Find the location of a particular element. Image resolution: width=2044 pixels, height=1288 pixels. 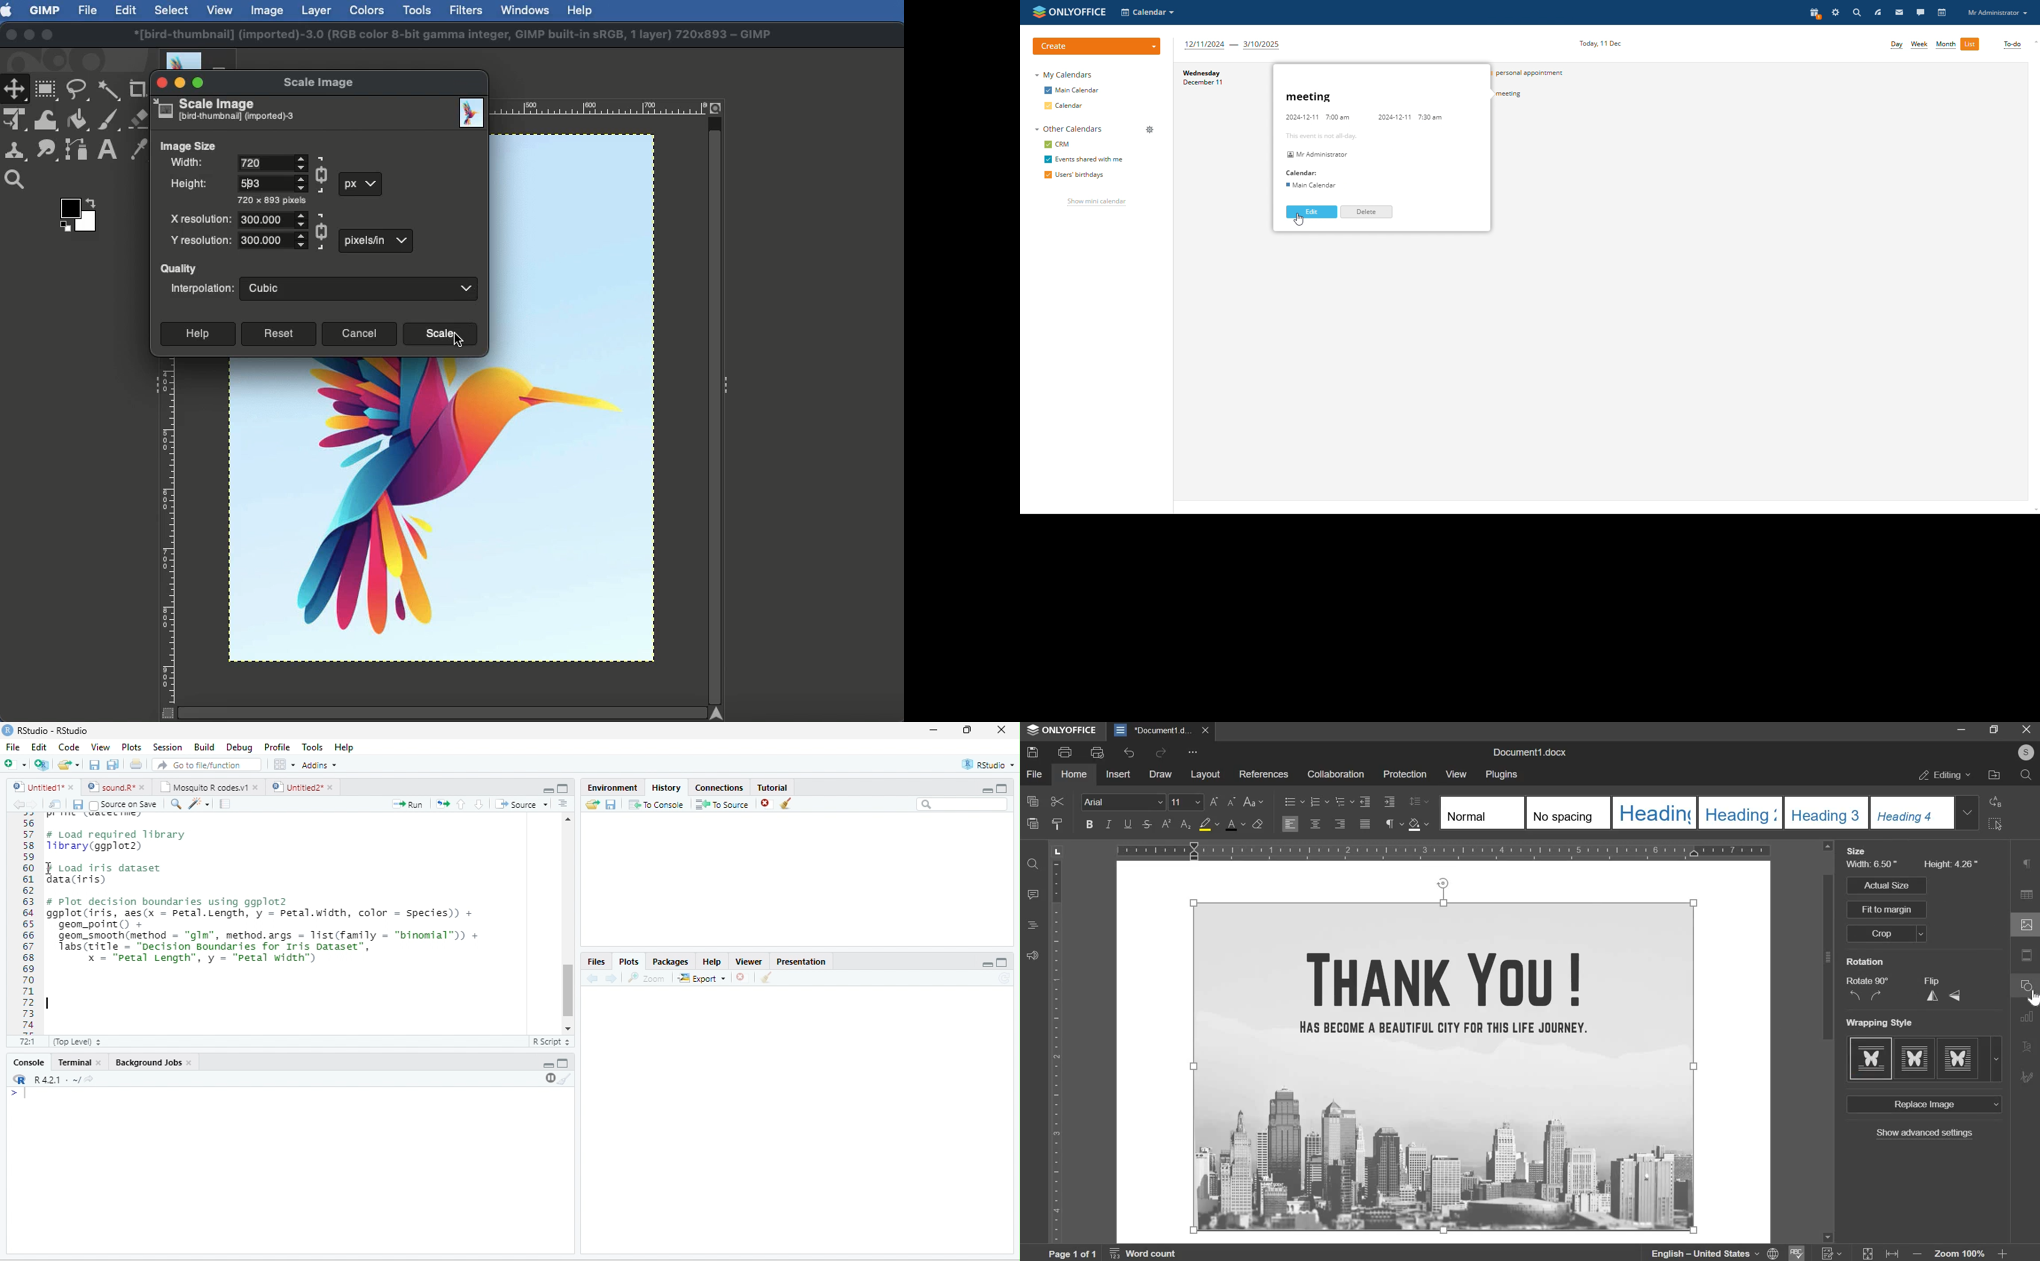

Console is located at coordinates (28, 1062).